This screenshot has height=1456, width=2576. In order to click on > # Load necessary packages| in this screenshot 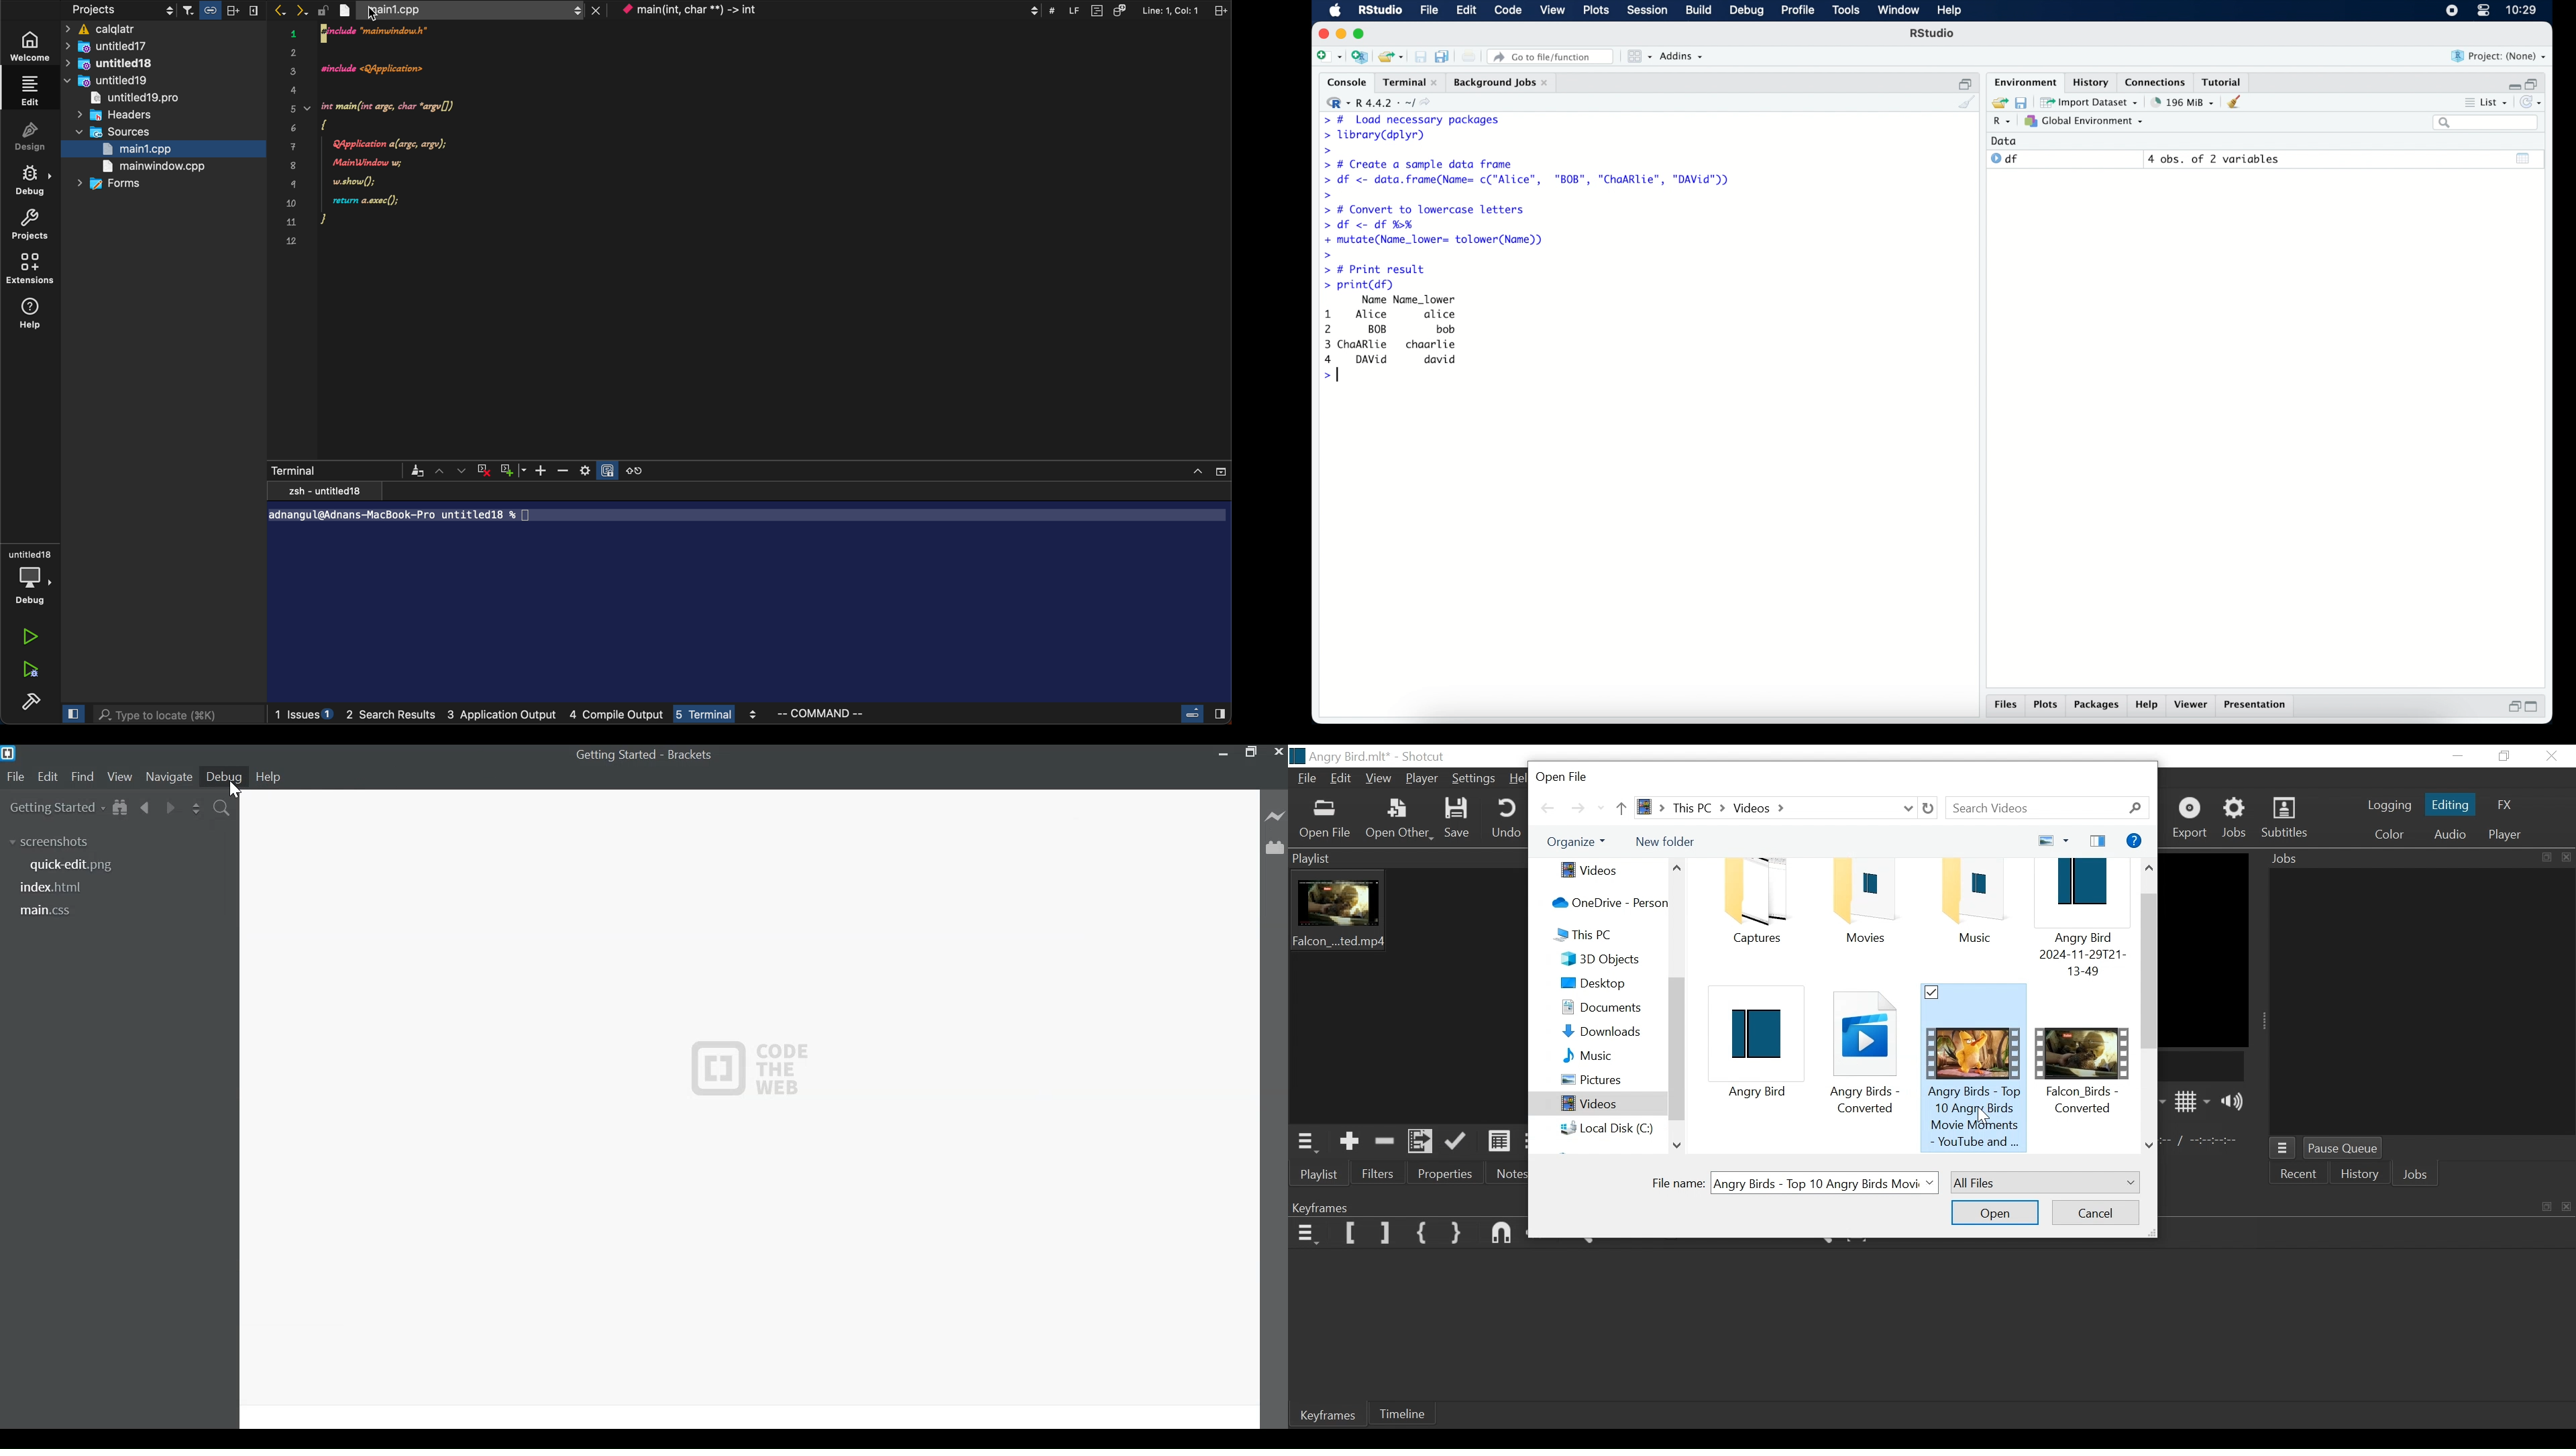, I will do `click(1410, 119)`.